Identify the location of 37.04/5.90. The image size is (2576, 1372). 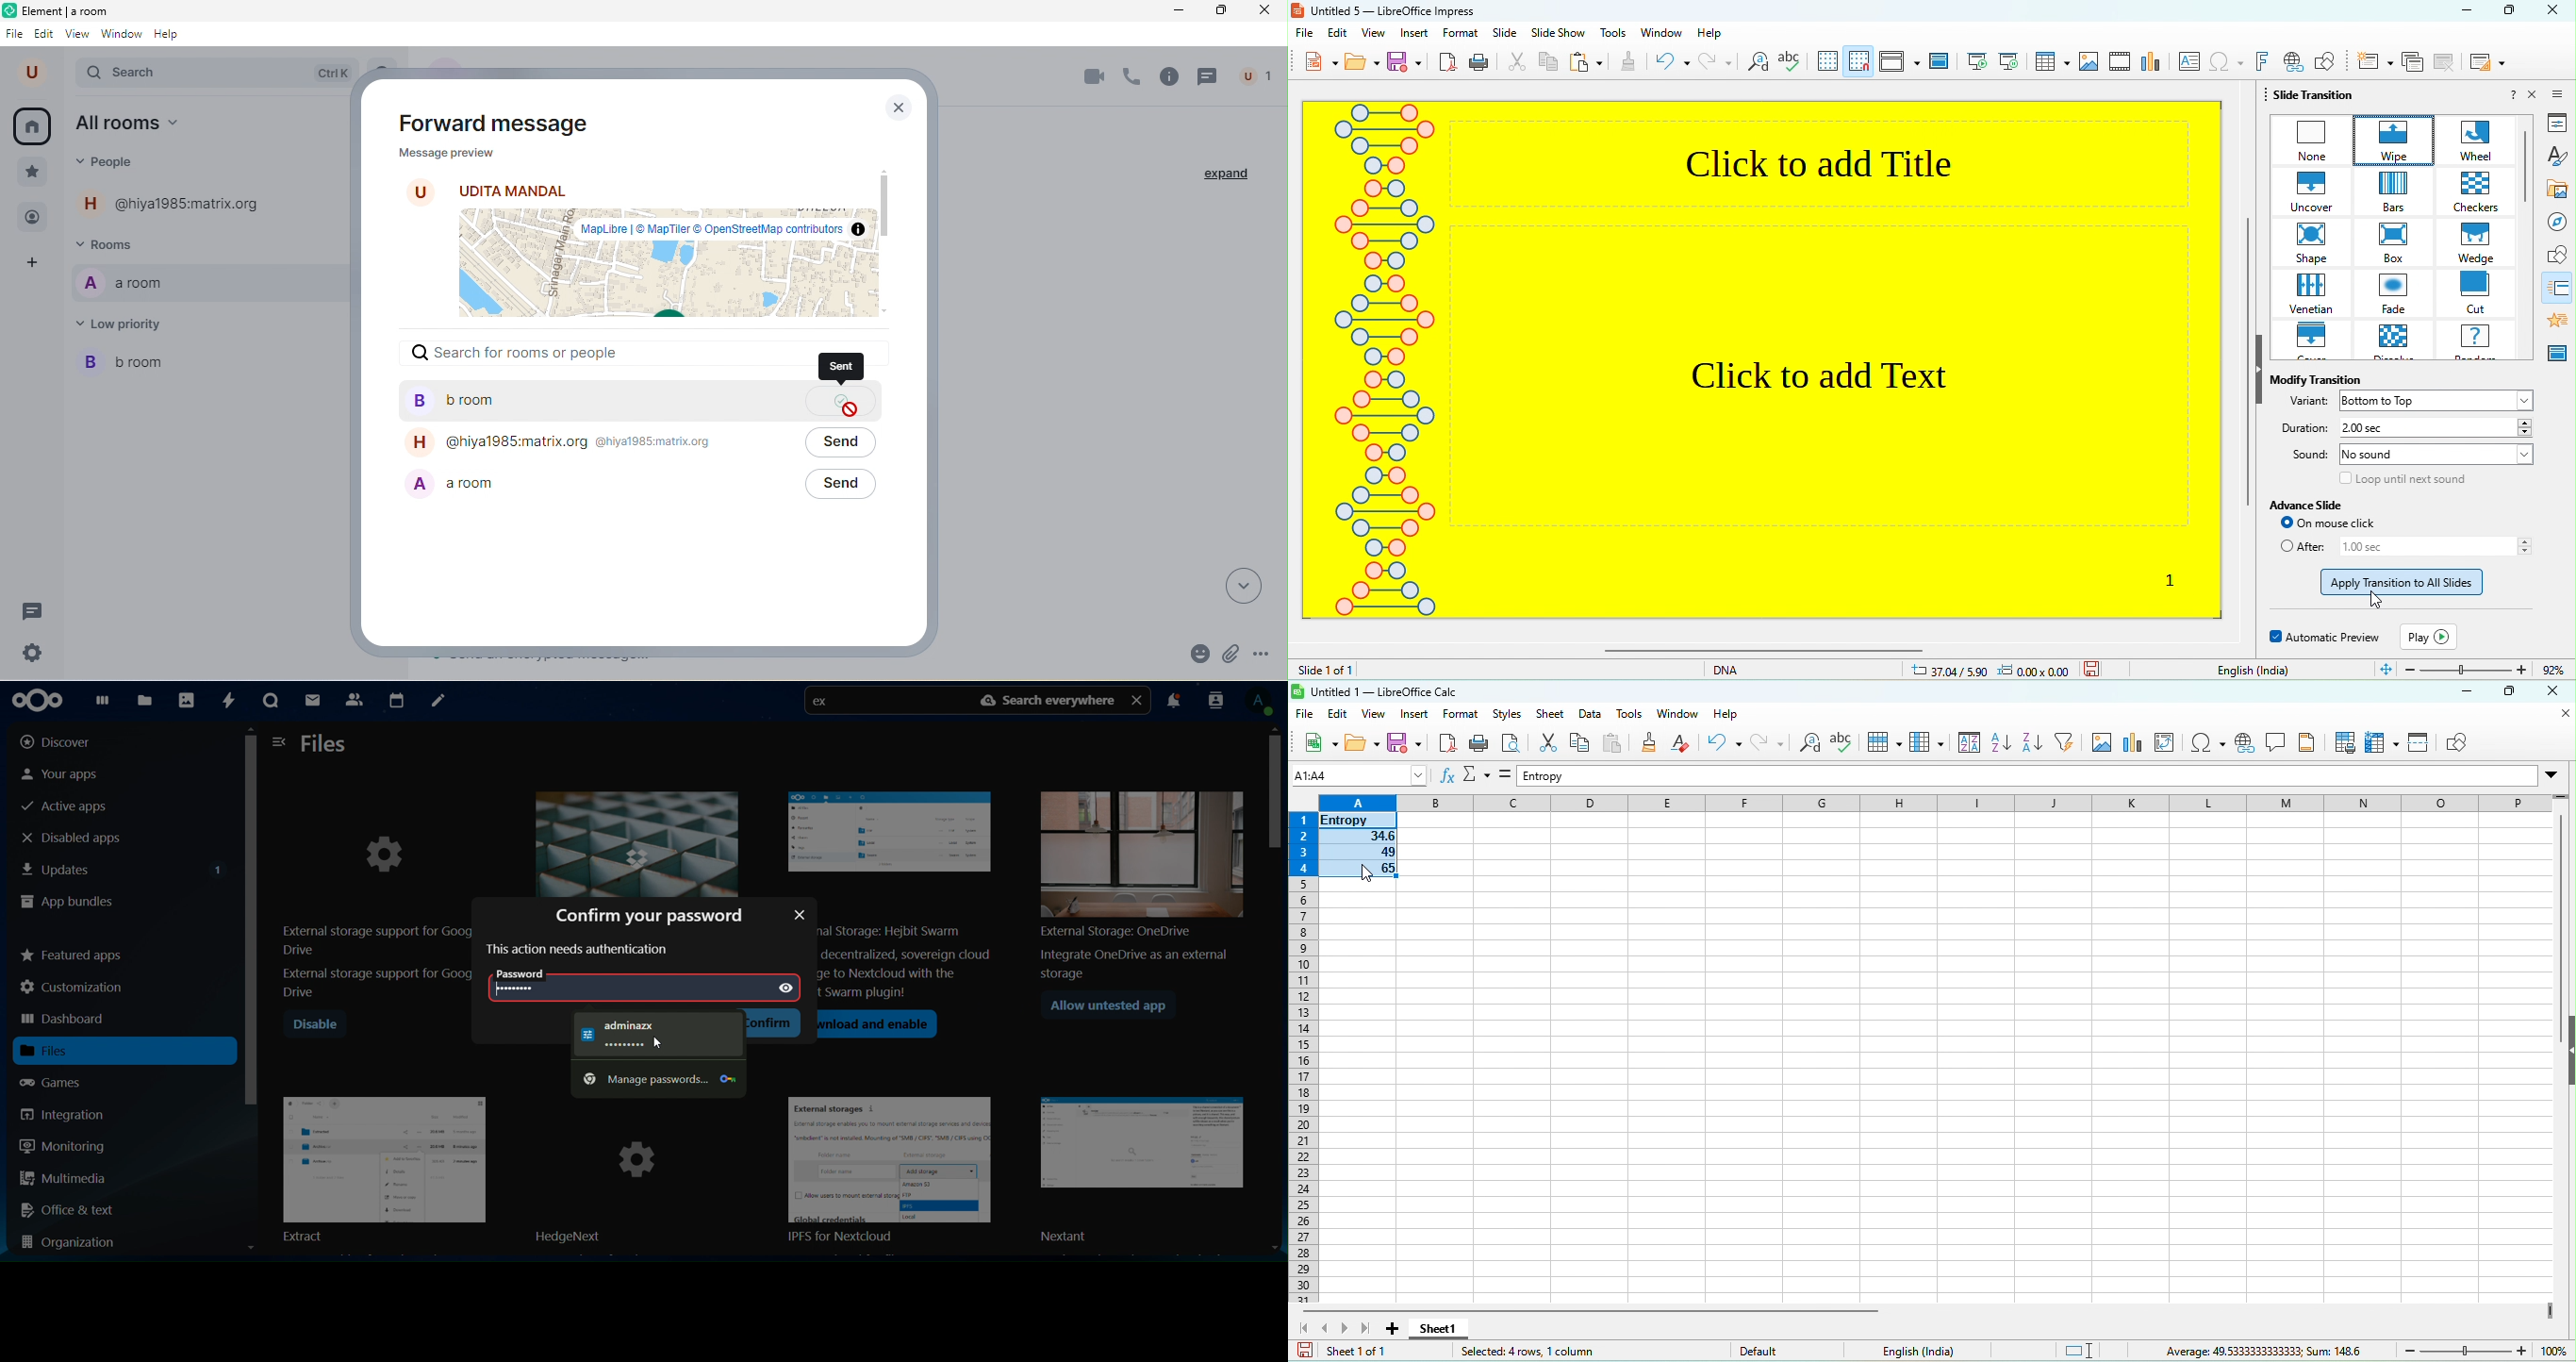
(1950, 669).